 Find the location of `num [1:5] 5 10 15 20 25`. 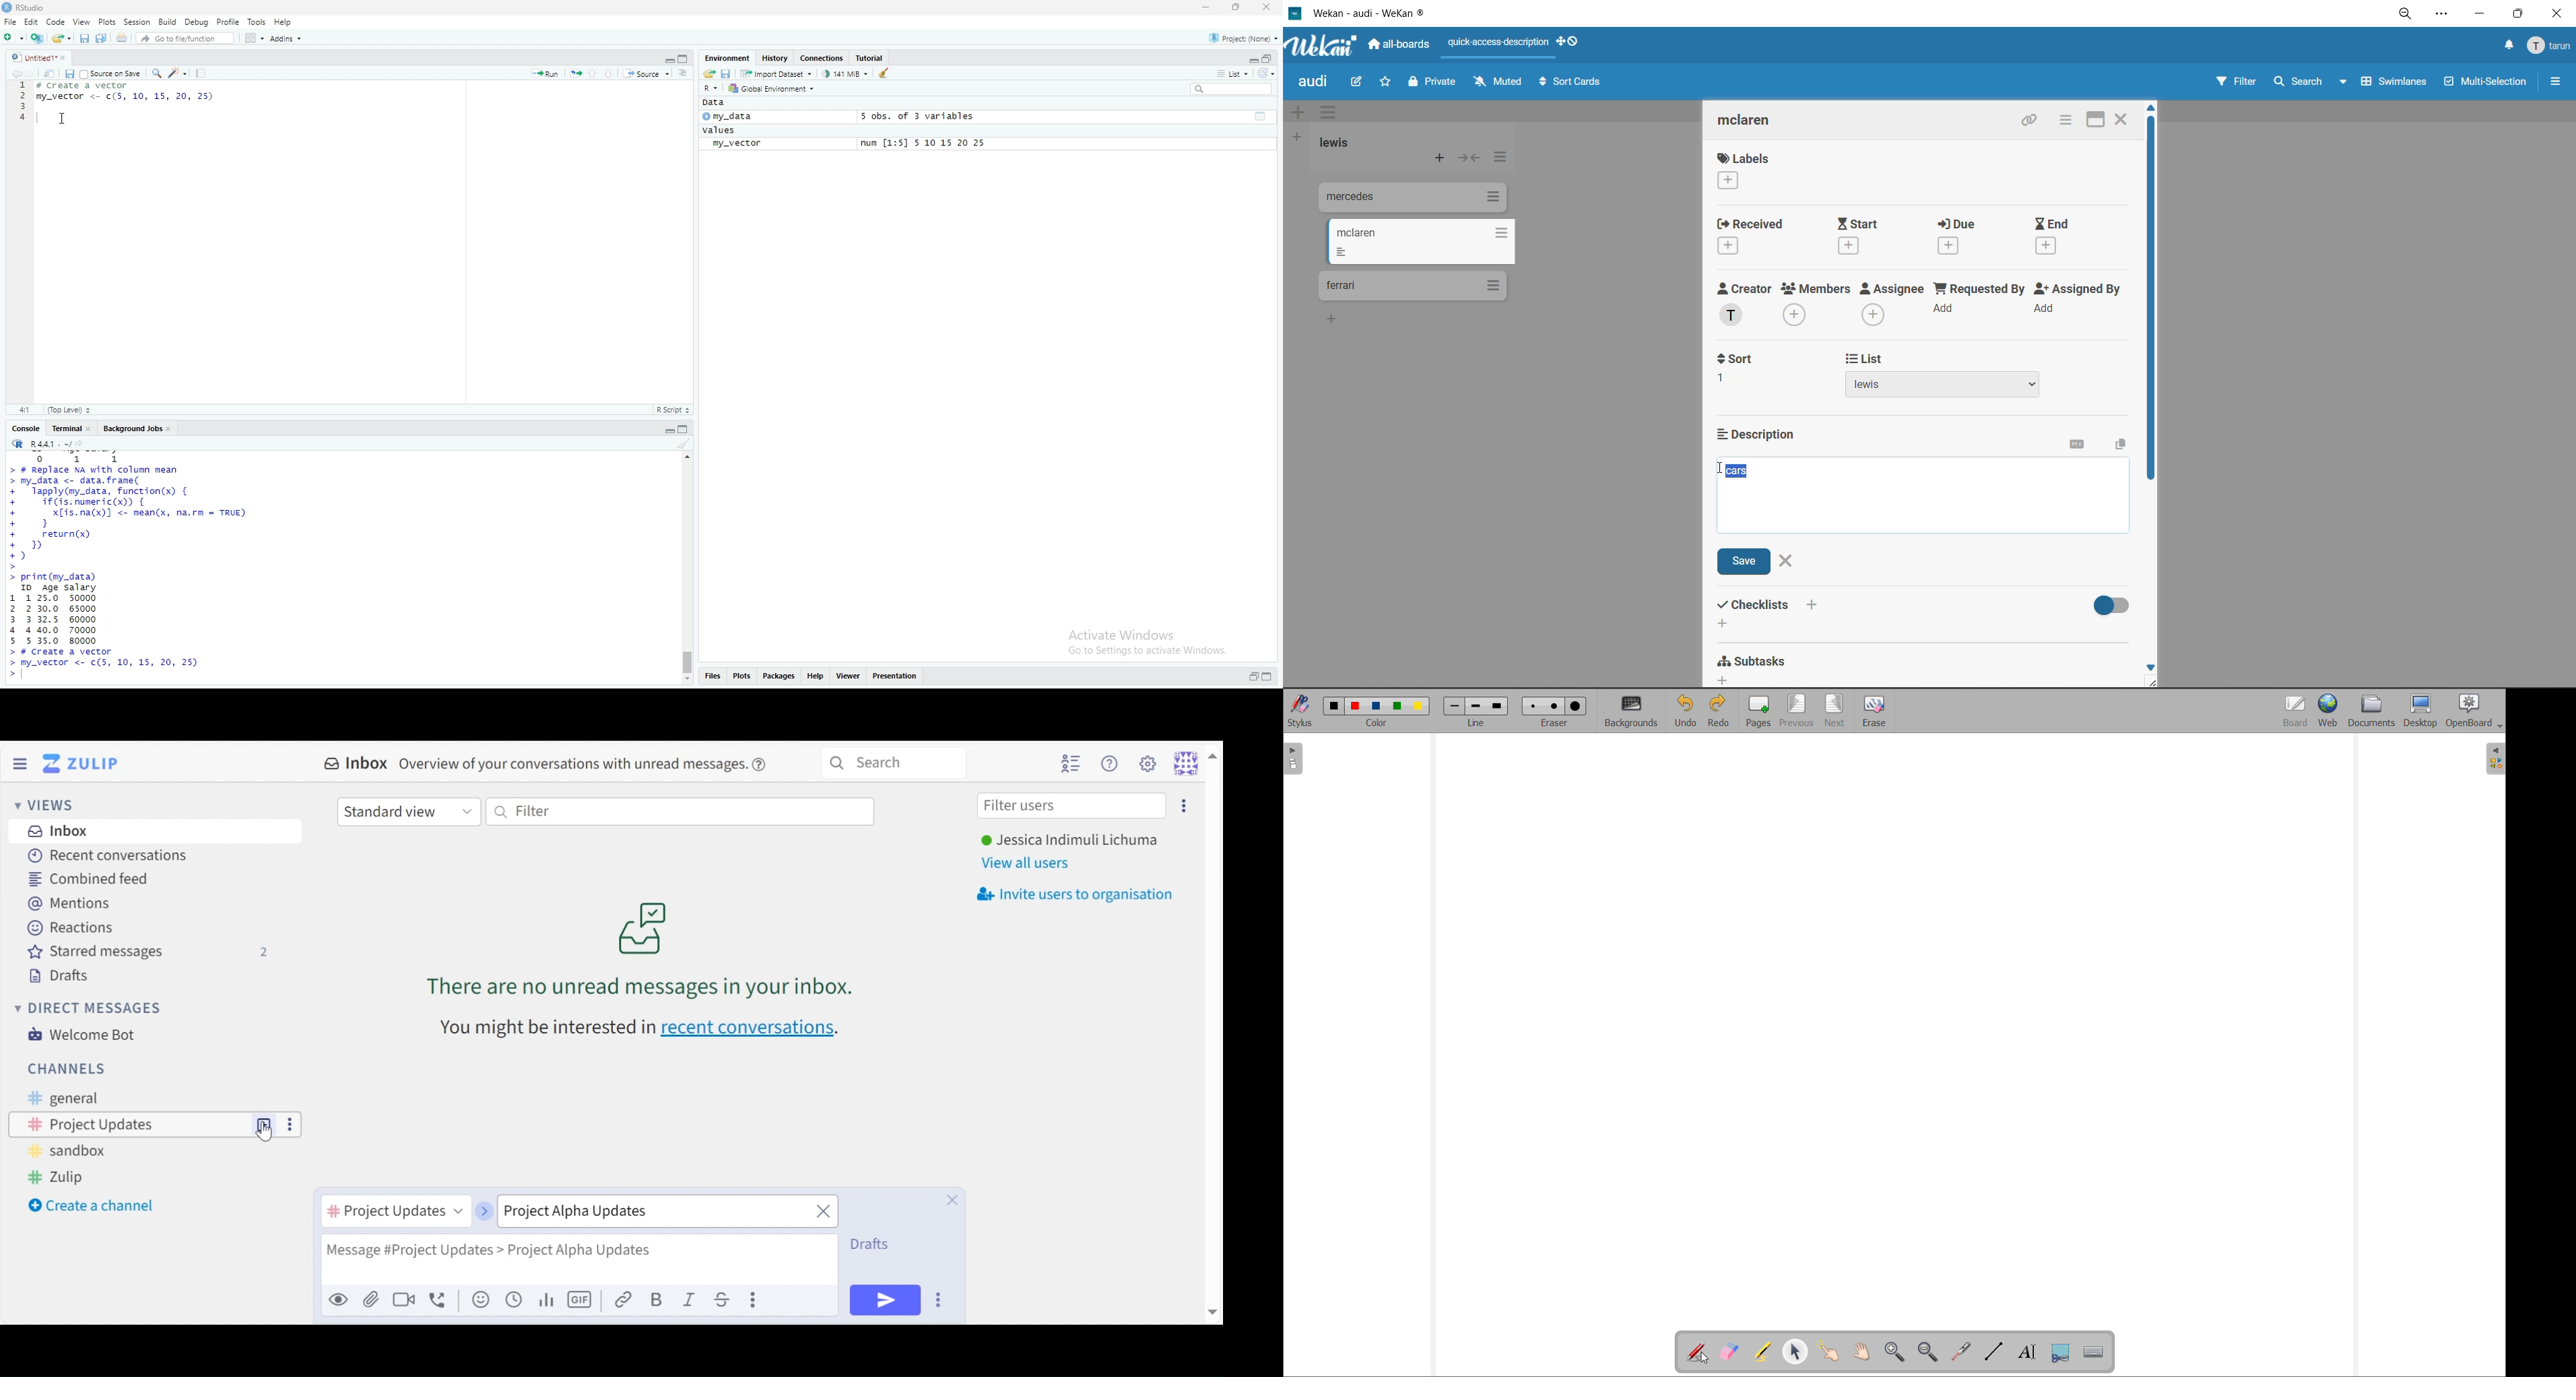

num [1:5] 5 10 15 20 25 is located at coordinates (926, 144).